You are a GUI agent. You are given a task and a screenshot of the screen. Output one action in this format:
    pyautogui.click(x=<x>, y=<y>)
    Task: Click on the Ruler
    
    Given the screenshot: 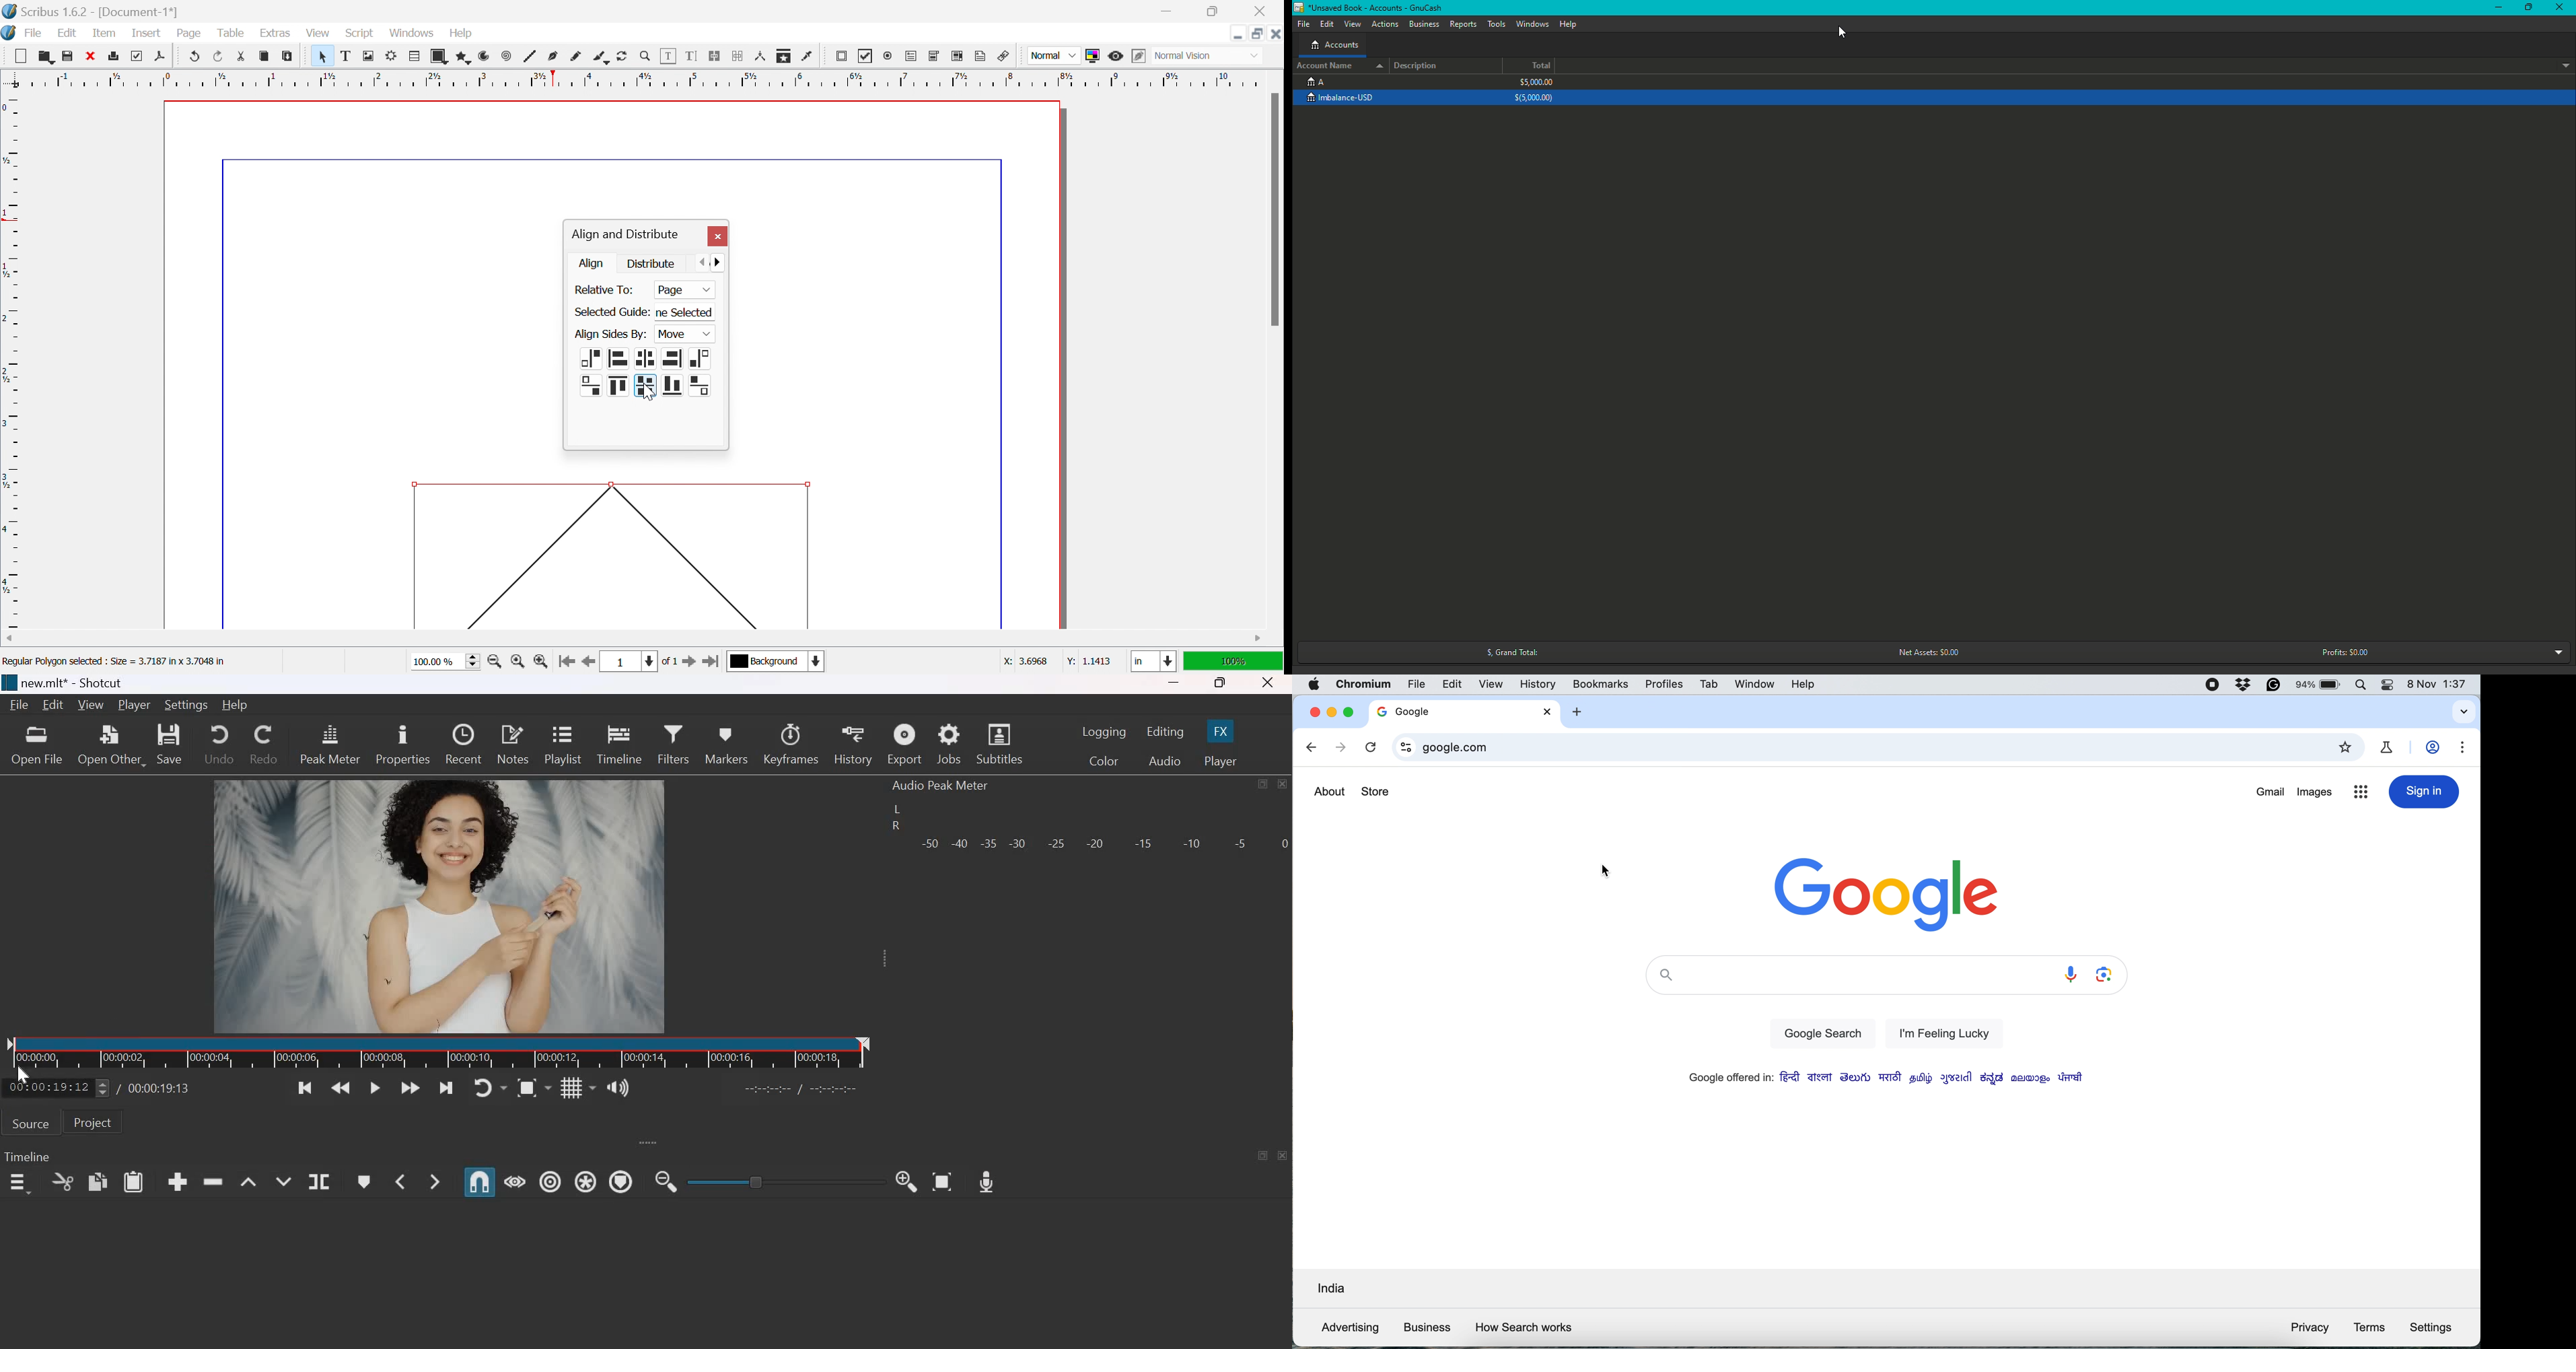 What is the action you would take?
    pyautogui.click(x=12, y=361)
    